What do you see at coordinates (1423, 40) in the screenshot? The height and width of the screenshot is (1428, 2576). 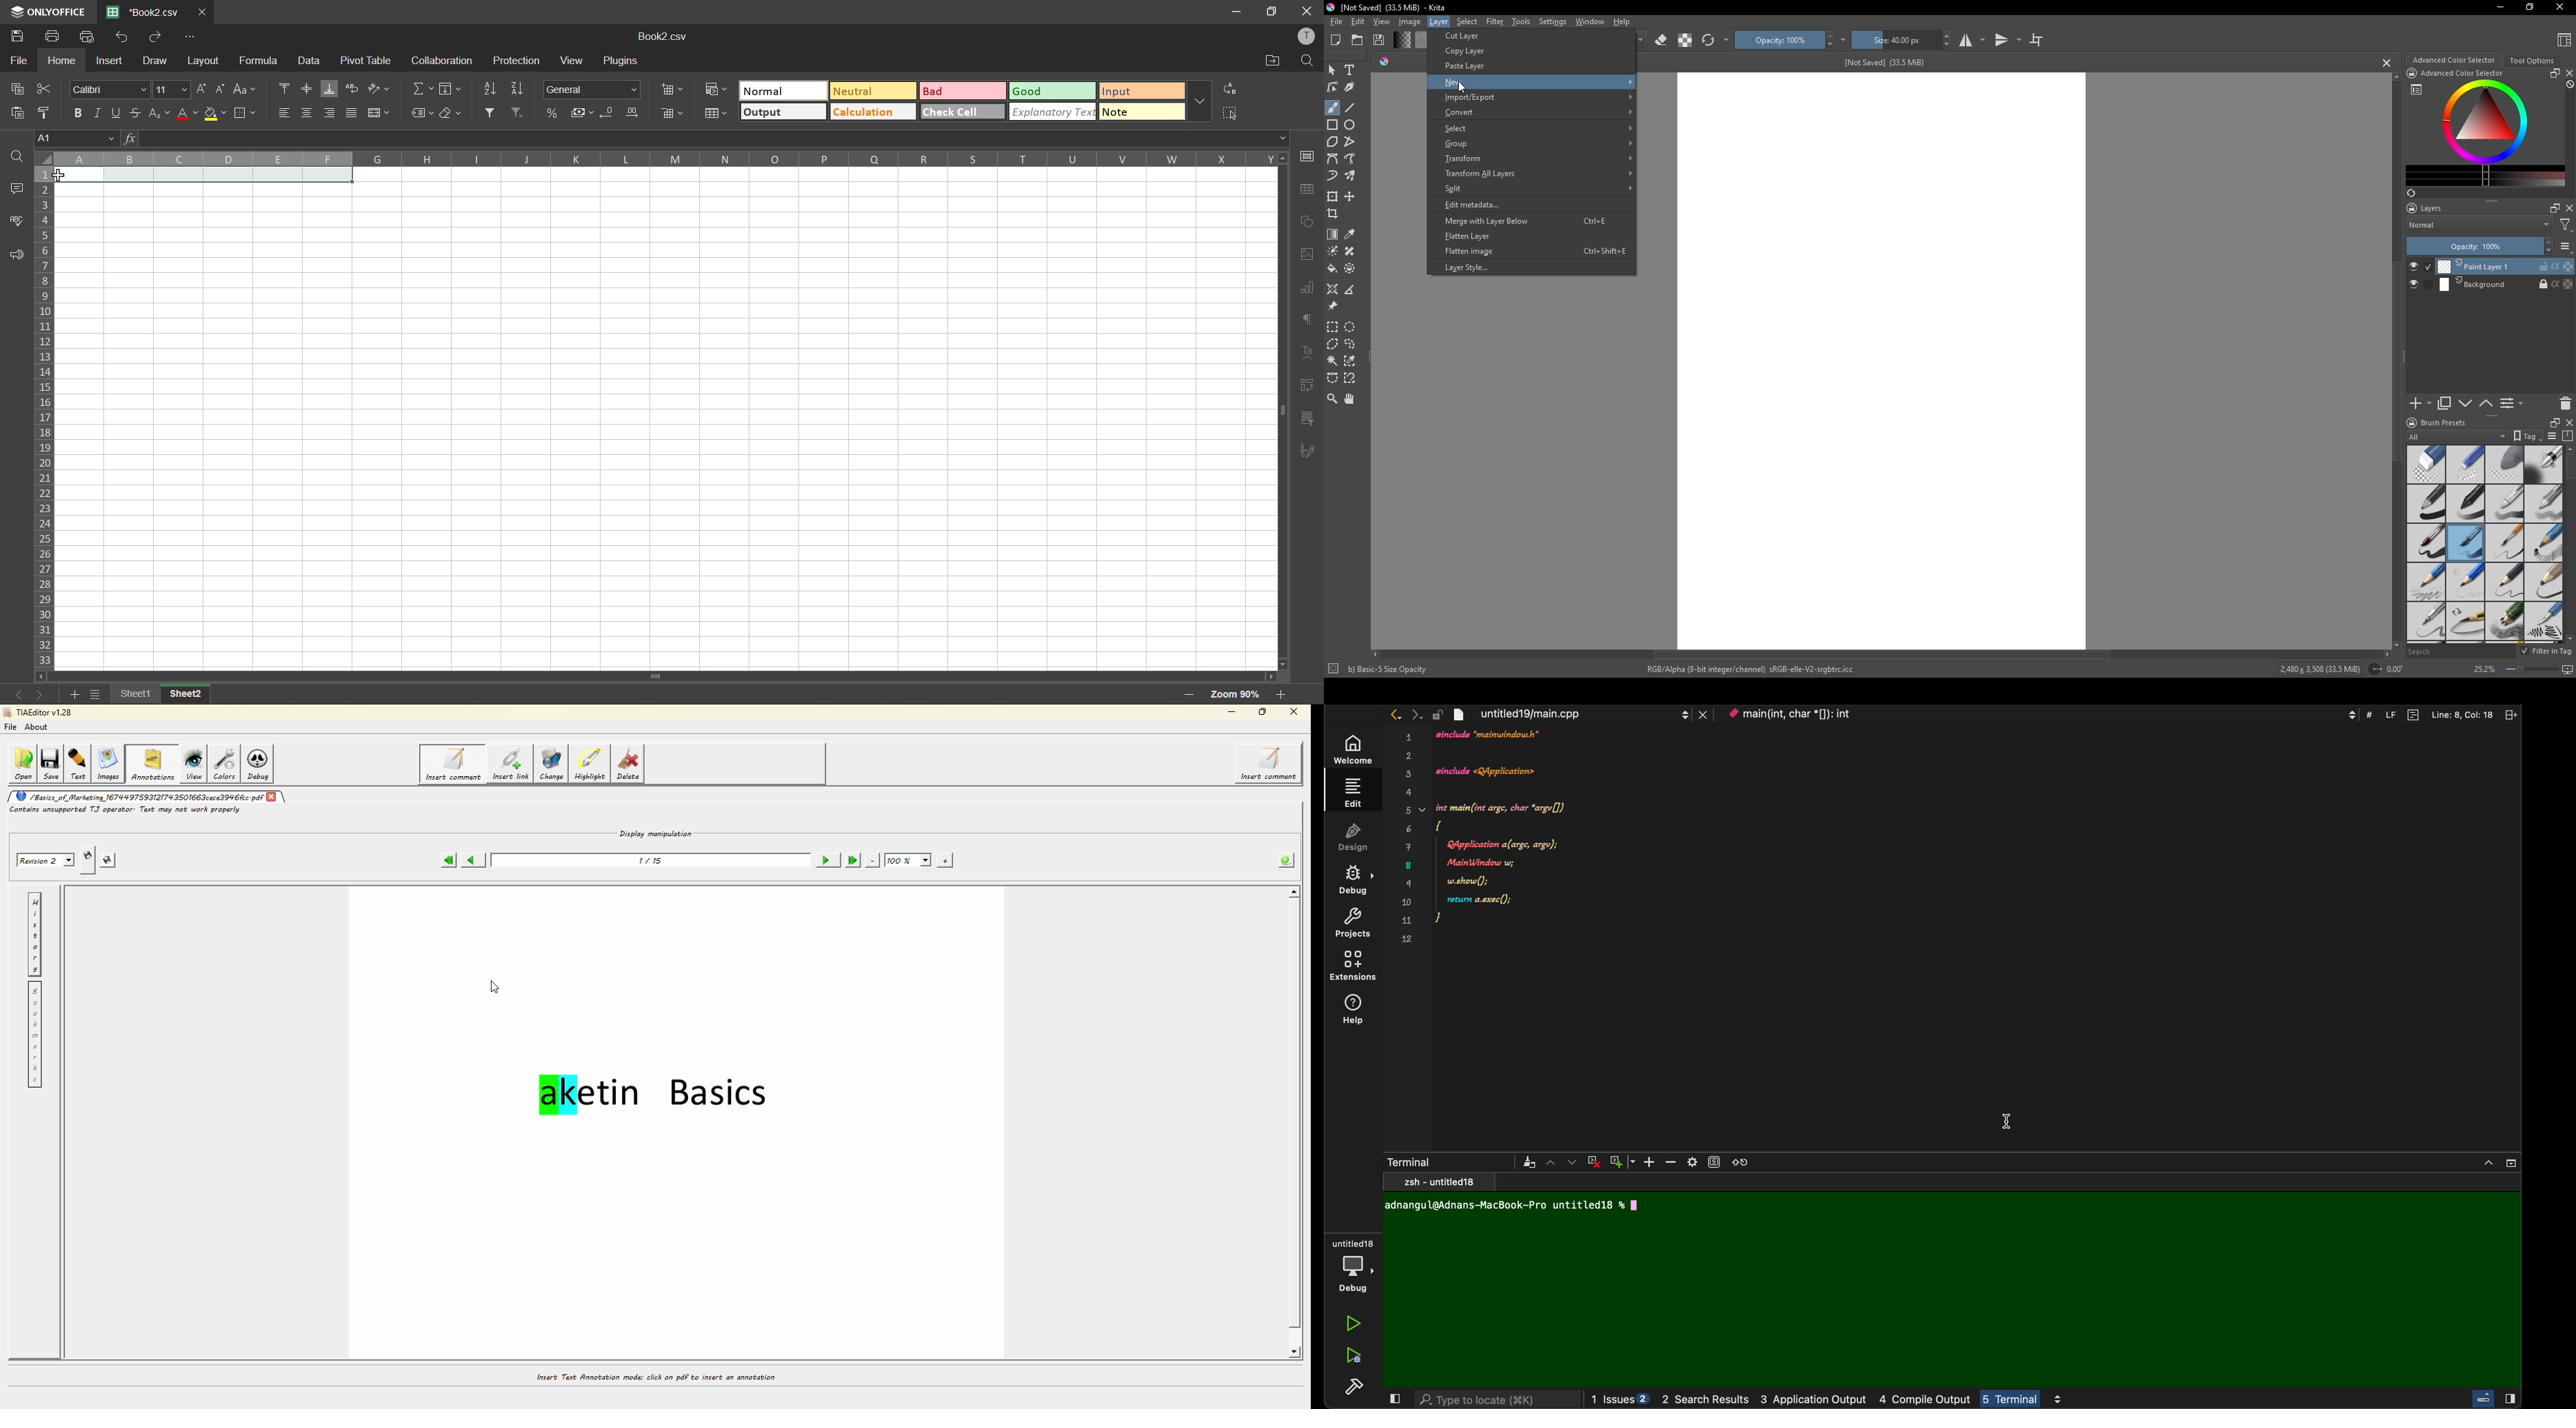 I see `color` at bounding box center [1423, 40].